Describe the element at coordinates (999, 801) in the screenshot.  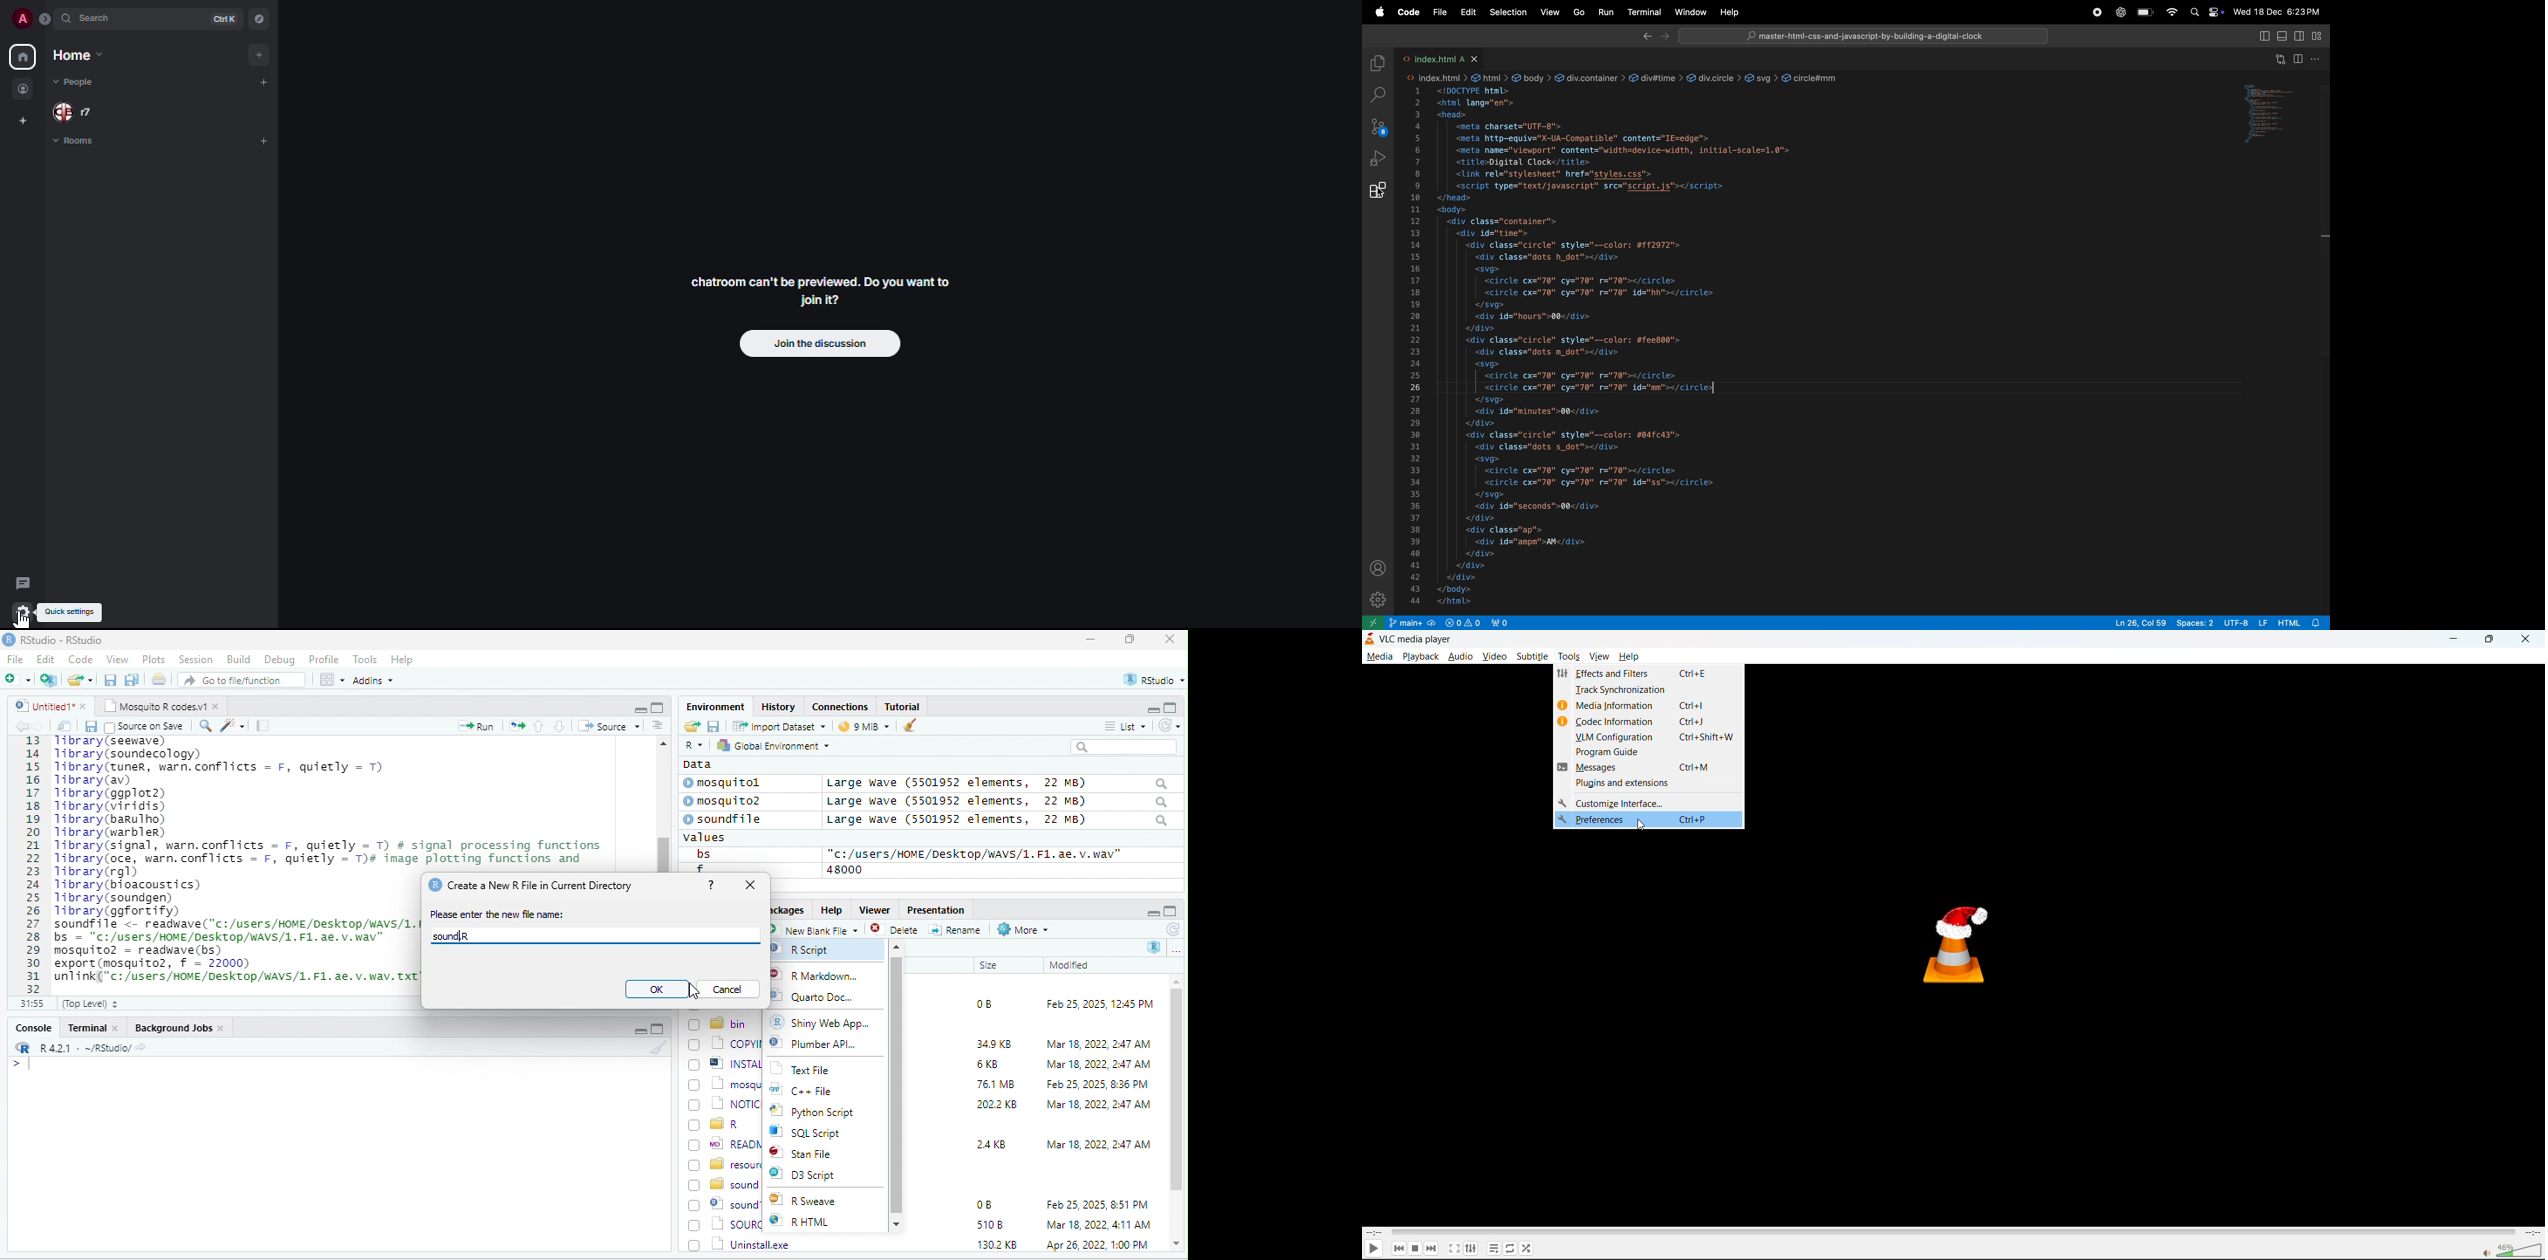
I see `Large wave (550139372 elements, JZ MB)` at that location.